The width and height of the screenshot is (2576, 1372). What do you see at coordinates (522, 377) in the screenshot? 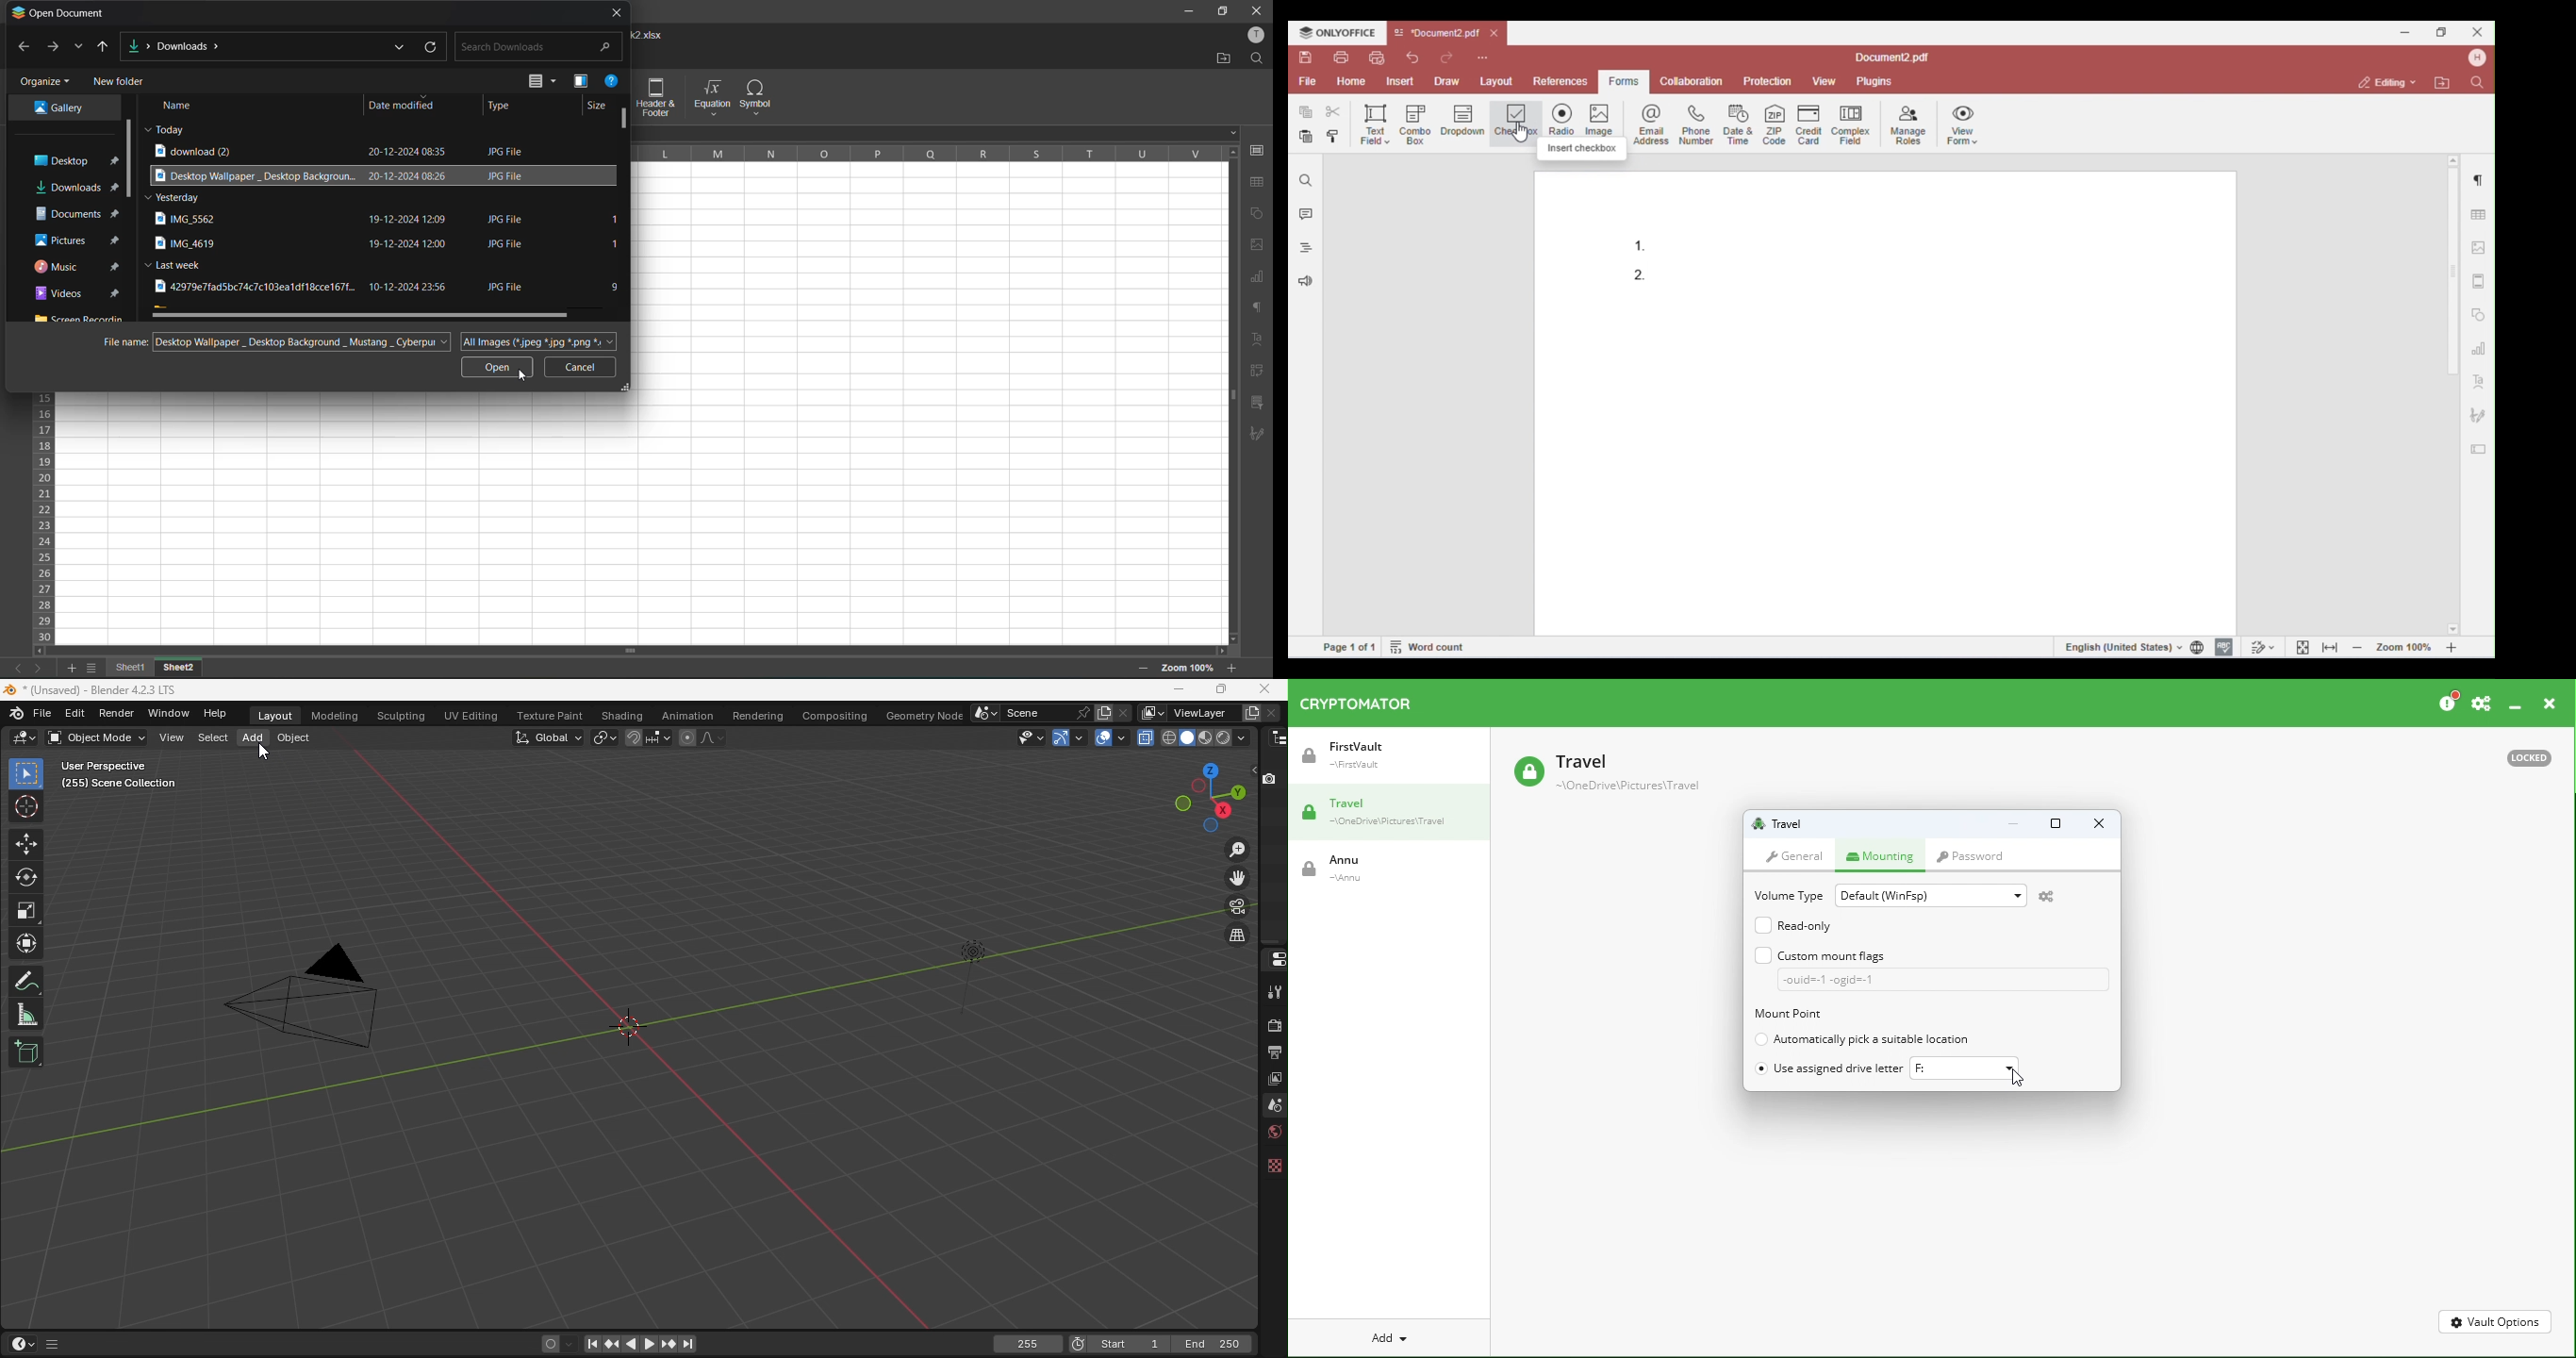
I see `cursor` at bounding box center [522, 377].